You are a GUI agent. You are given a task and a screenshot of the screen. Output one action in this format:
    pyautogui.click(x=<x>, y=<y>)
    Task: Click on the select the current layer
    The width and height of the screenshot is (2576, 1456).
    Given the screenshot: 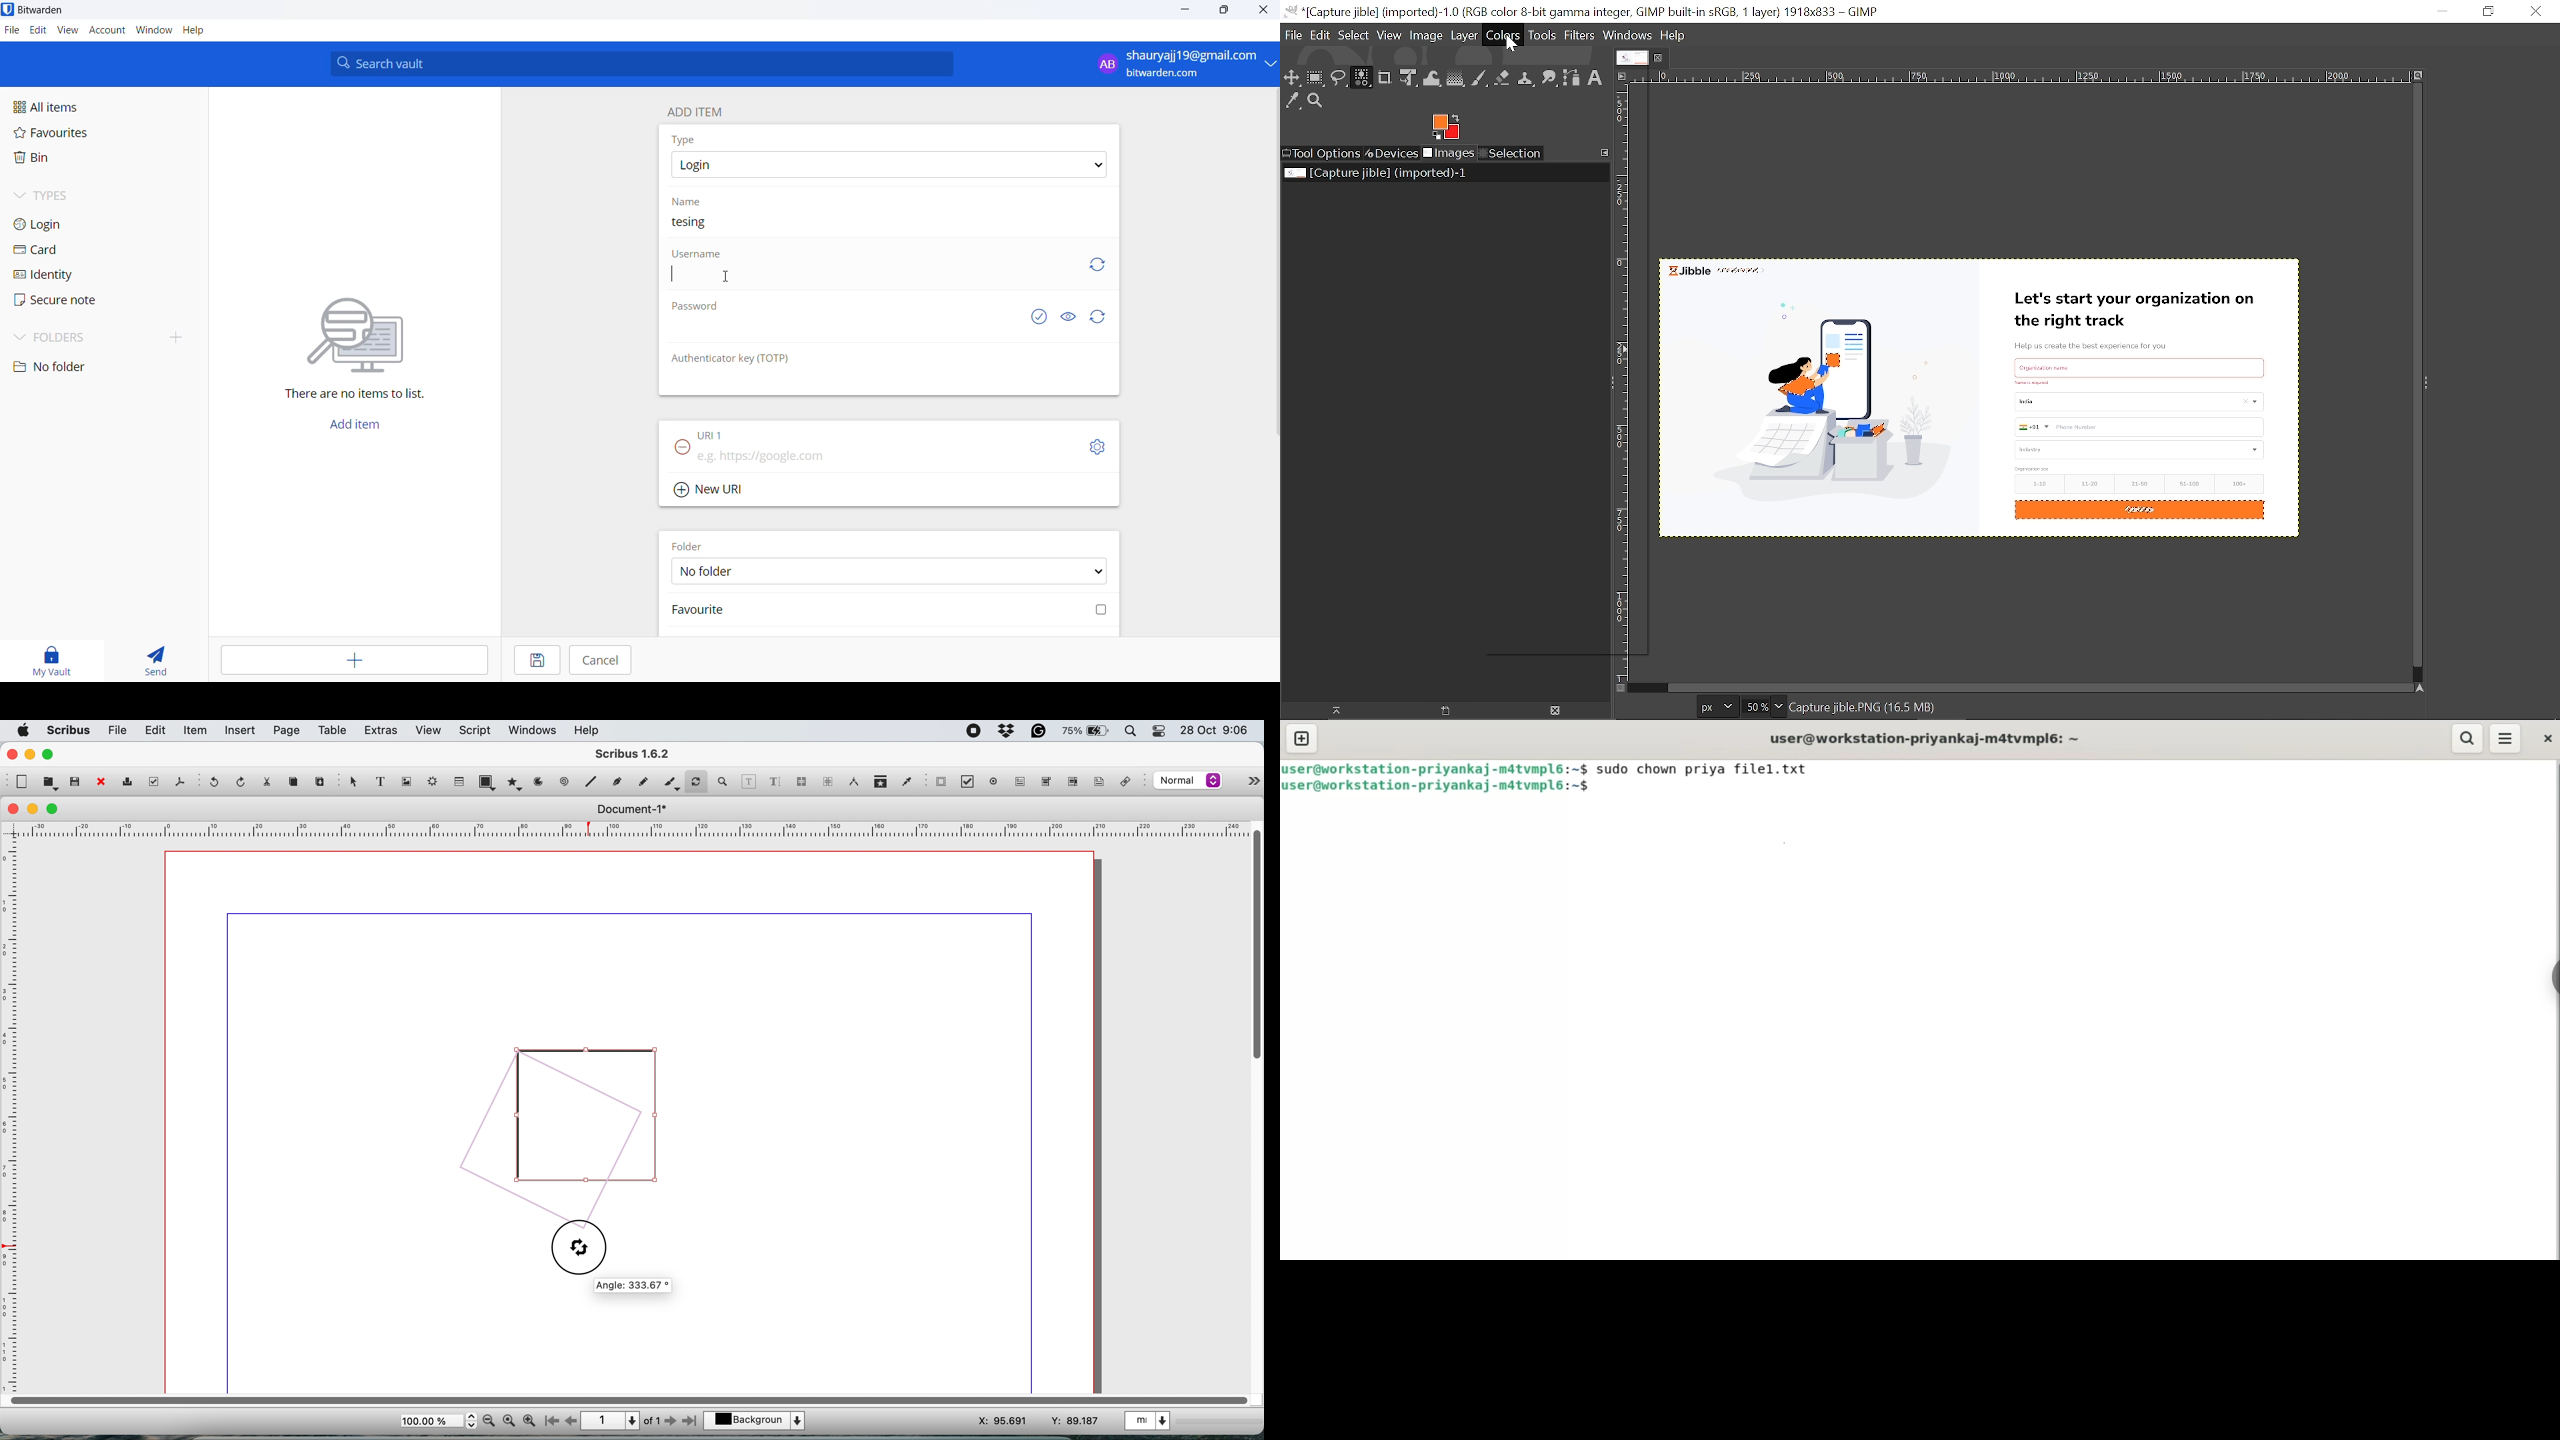 What is the action you would take?
    pyautogui.click(x=756, y=1419)
    